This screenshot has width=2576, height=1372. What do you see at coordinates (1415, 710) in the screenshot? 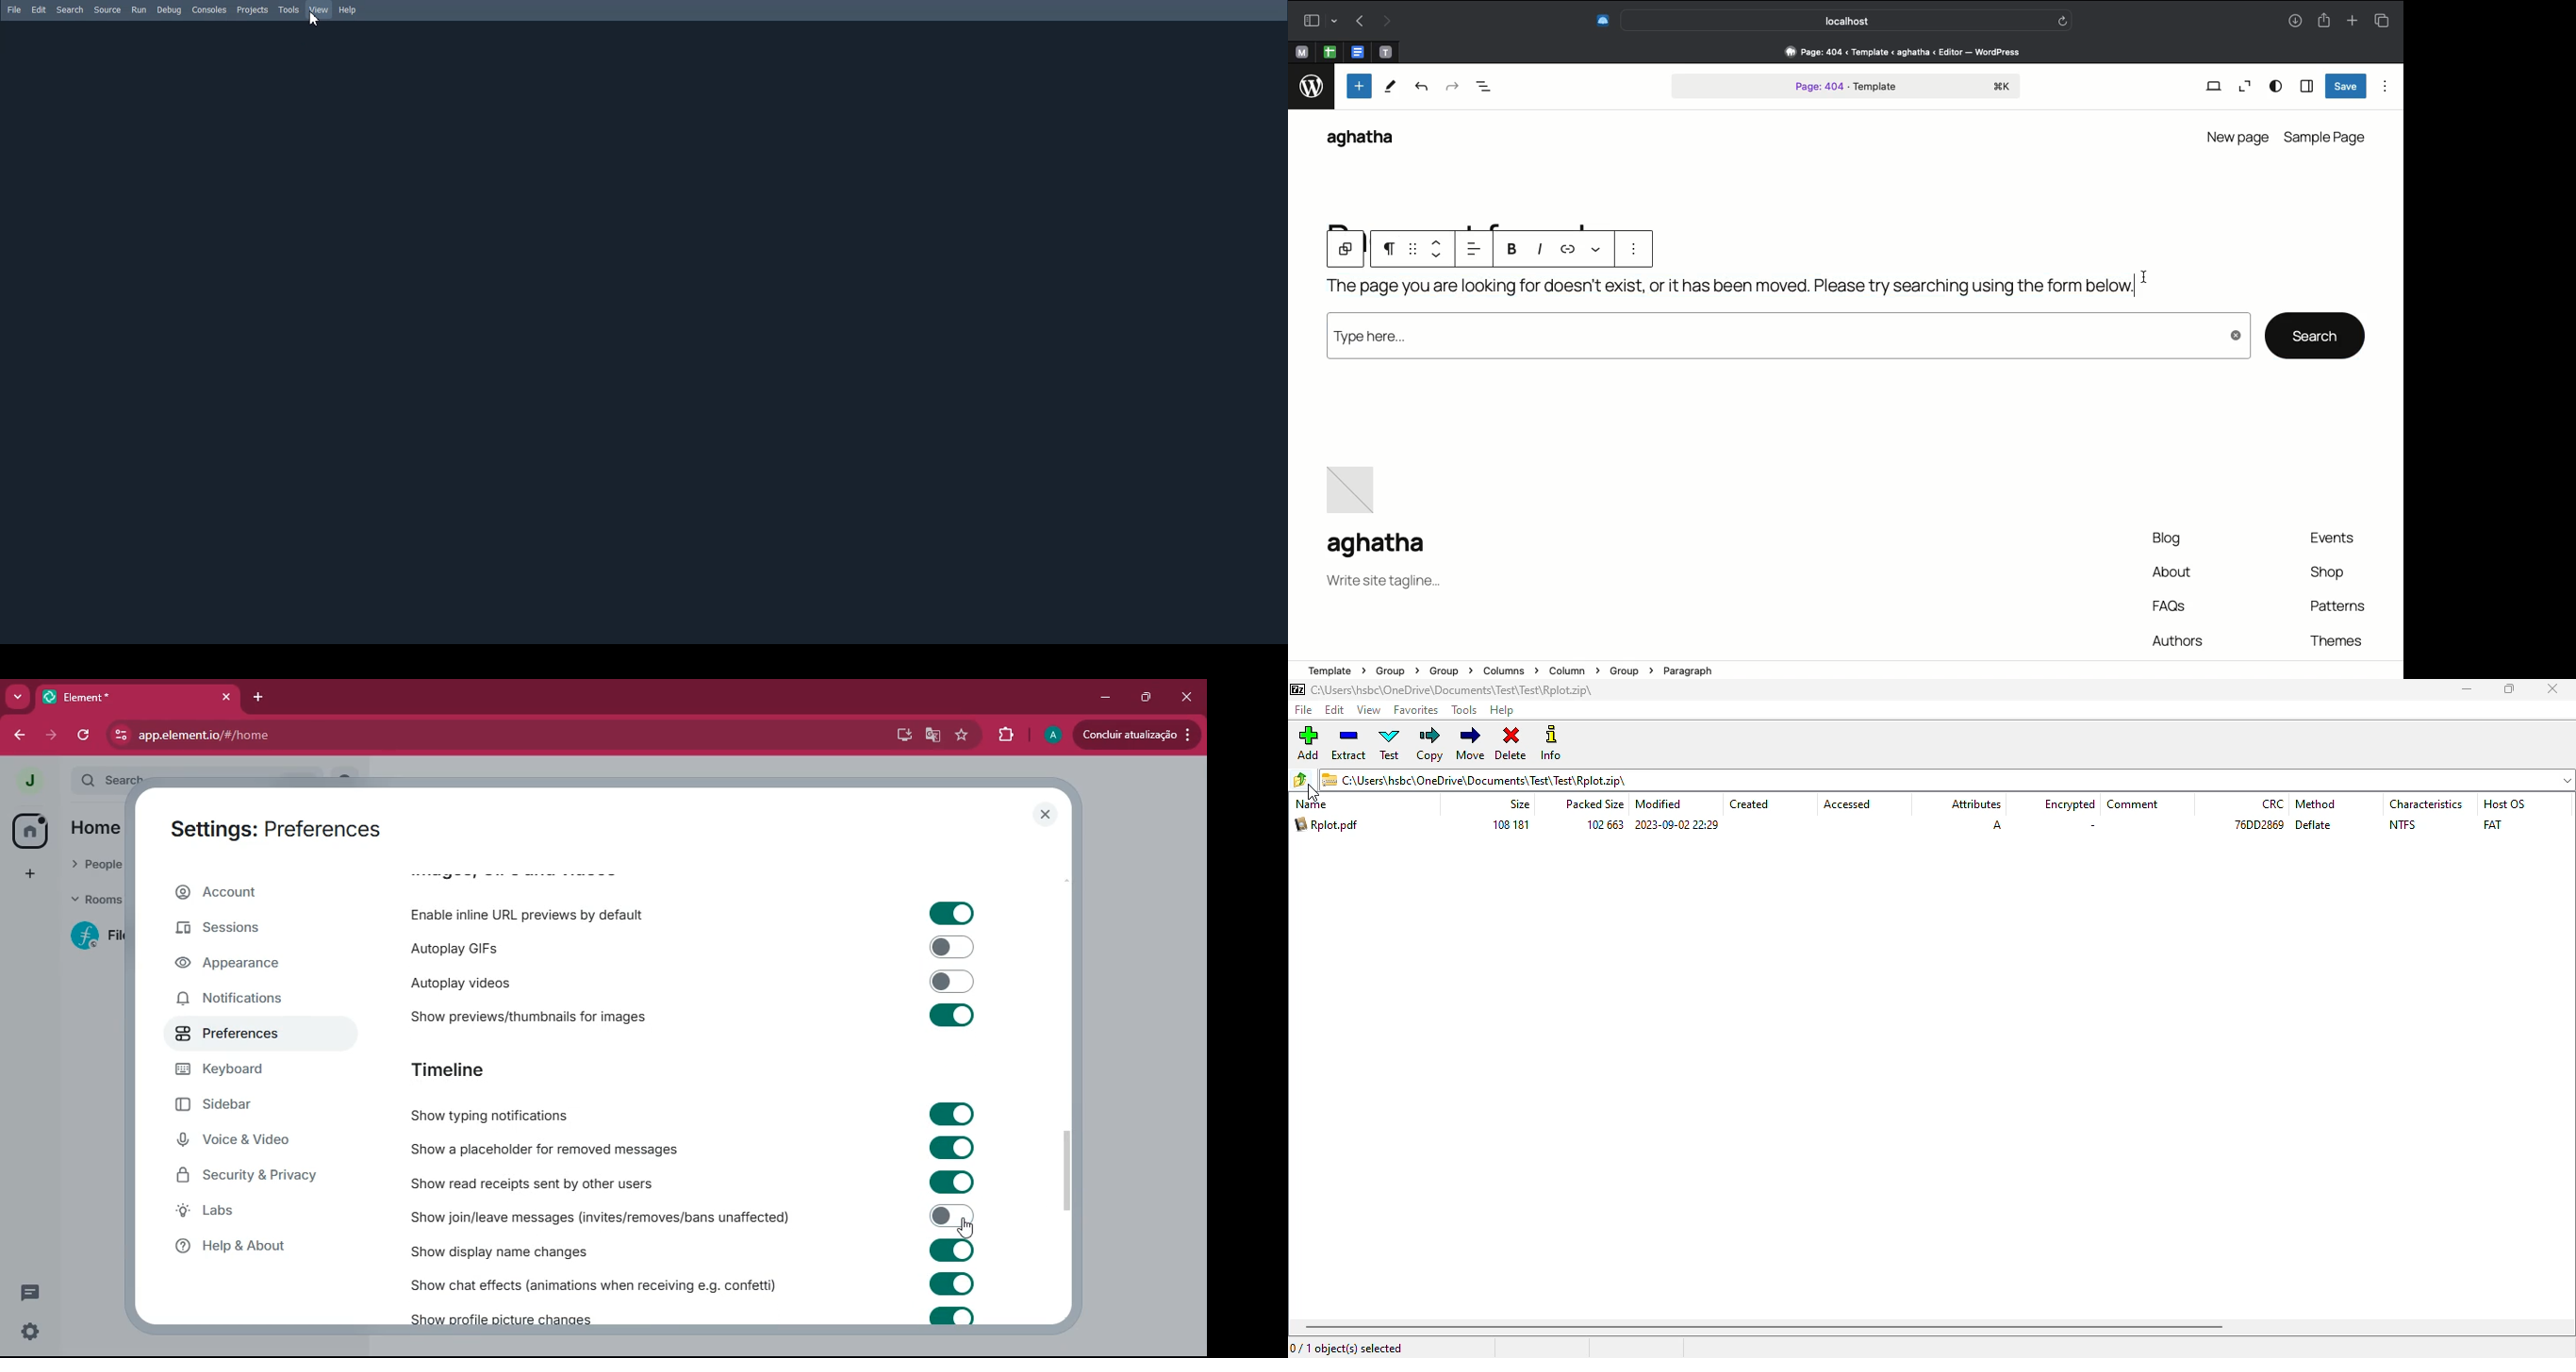
I see `favorites` at bounding box center [1415, 710].